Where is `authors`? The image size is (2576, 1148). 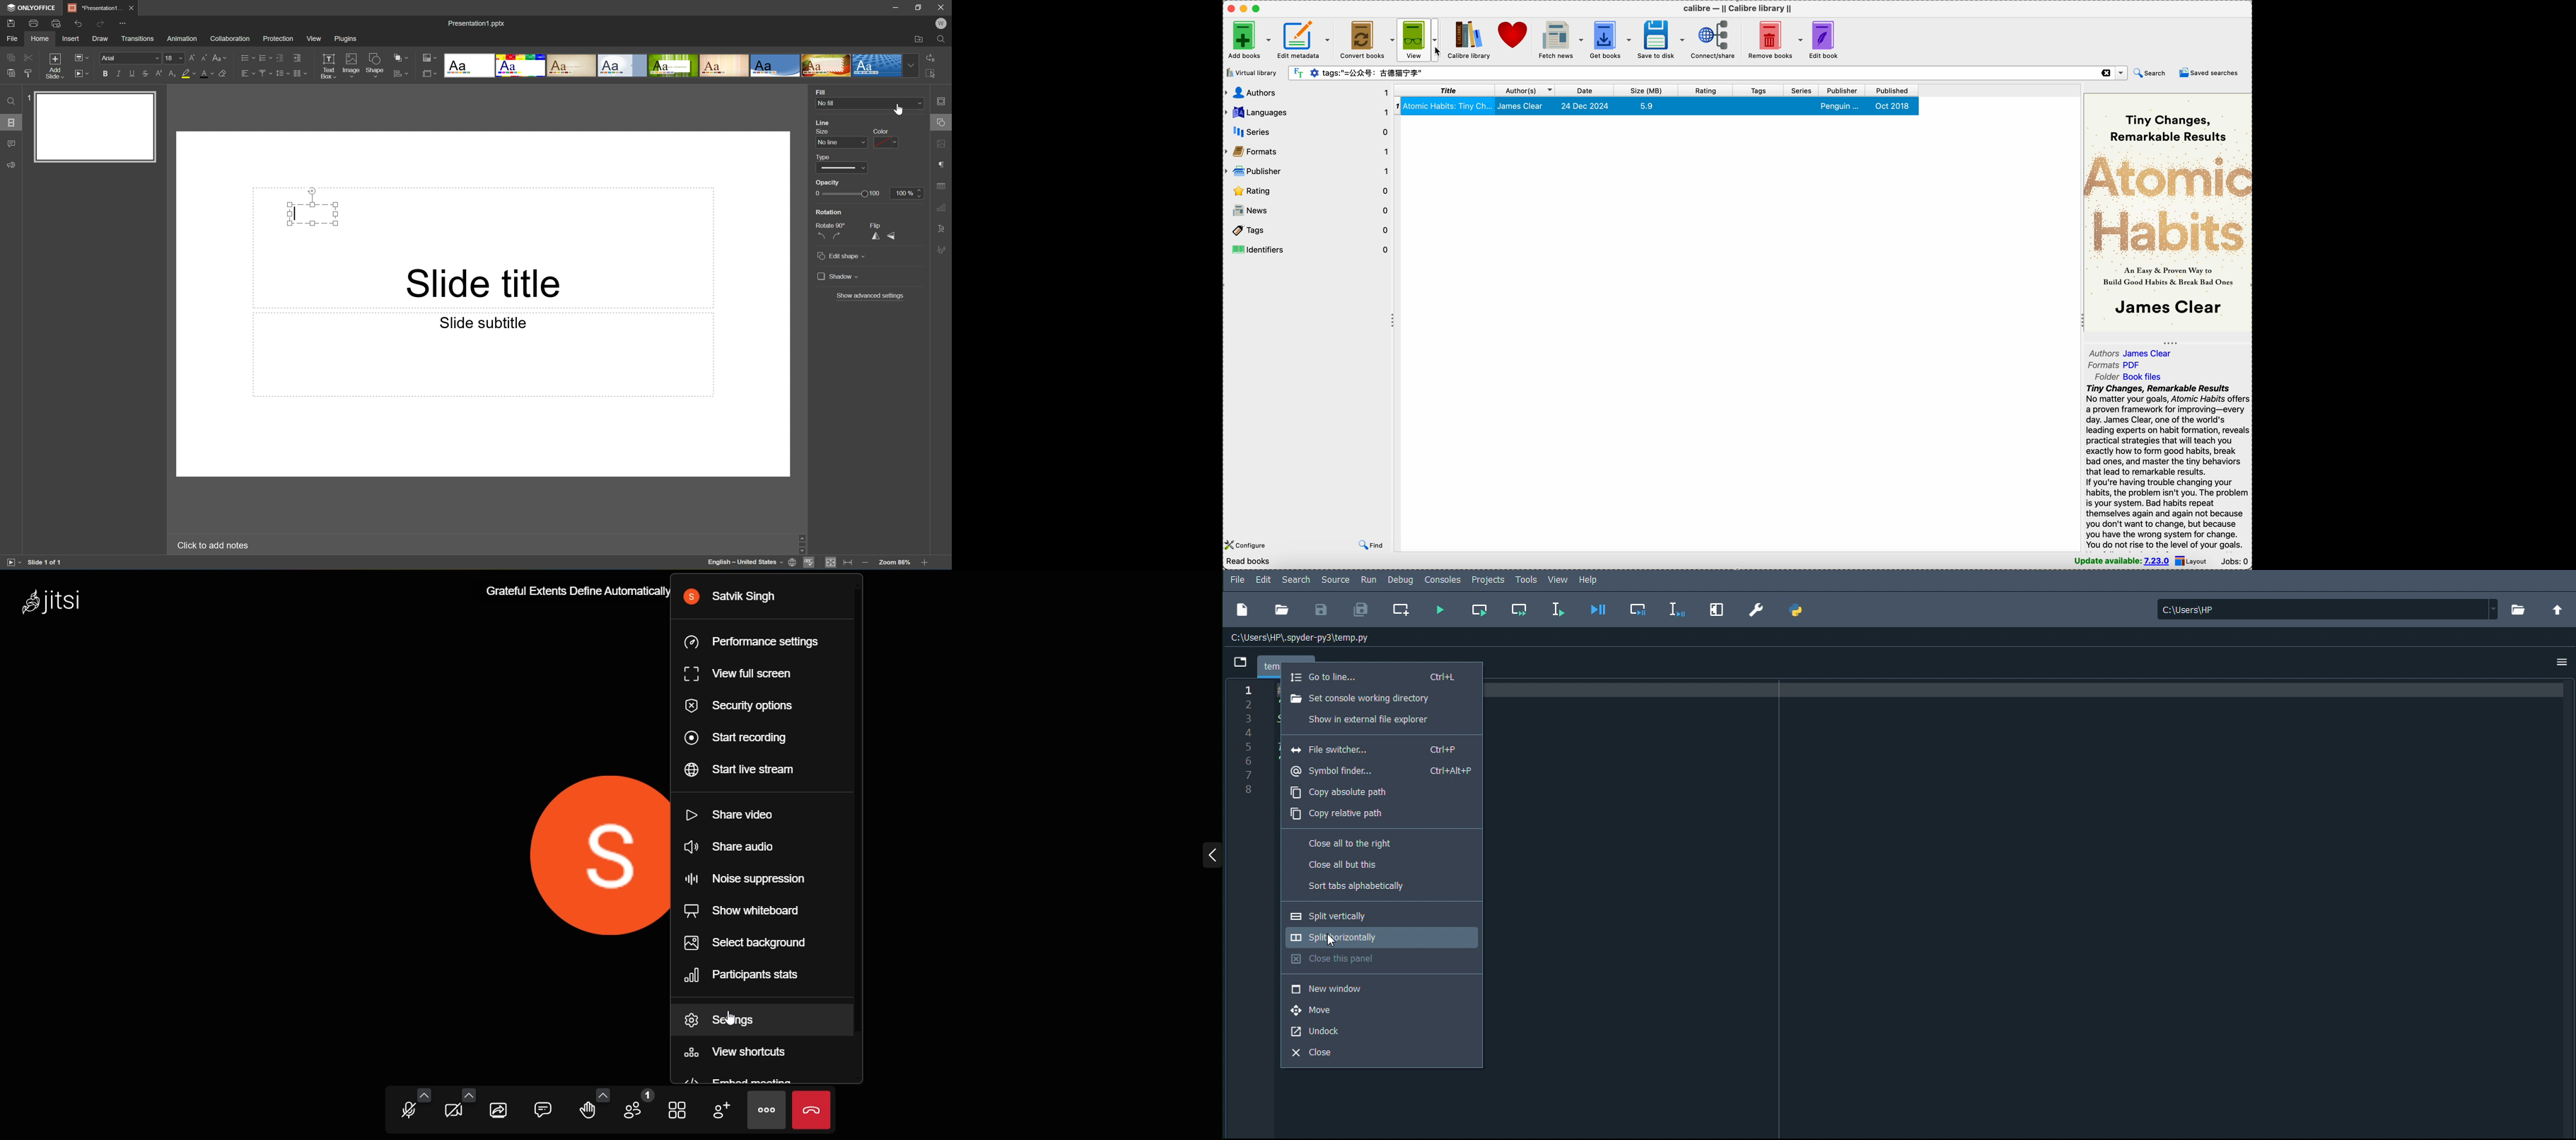 authors is located at coordinates (1307, 93).